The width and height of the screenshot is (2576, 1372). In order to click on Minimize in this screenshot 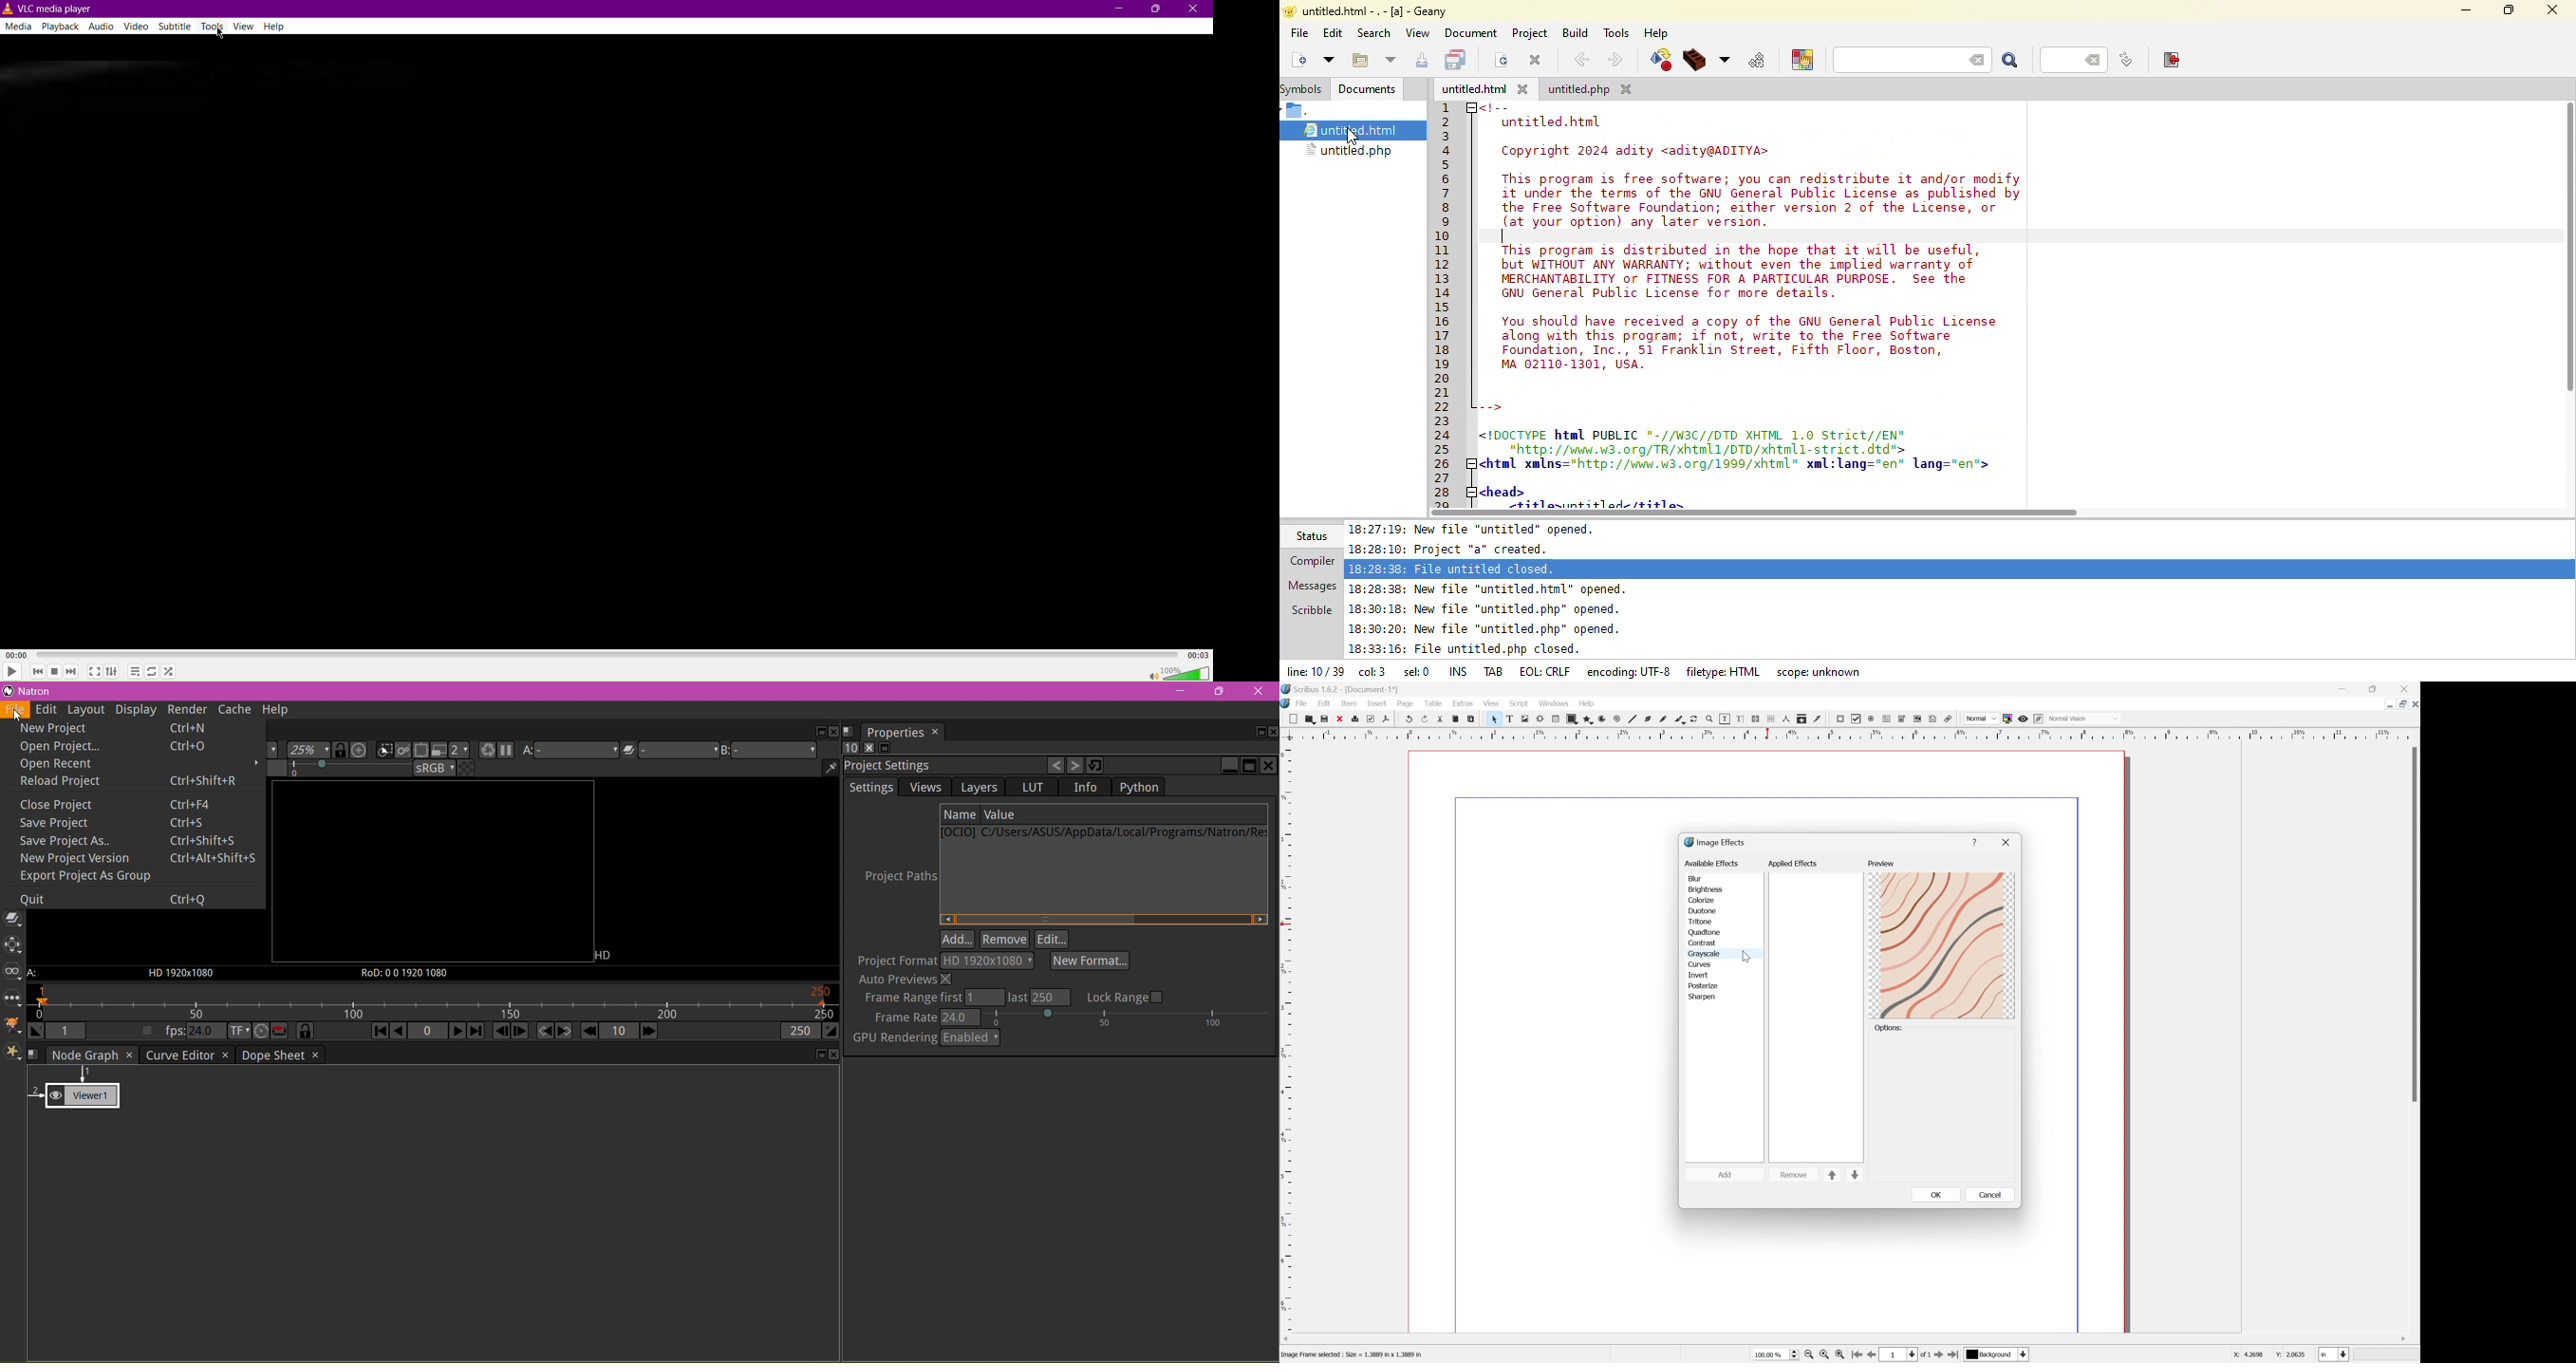, I will do `click(1116, 9)`.